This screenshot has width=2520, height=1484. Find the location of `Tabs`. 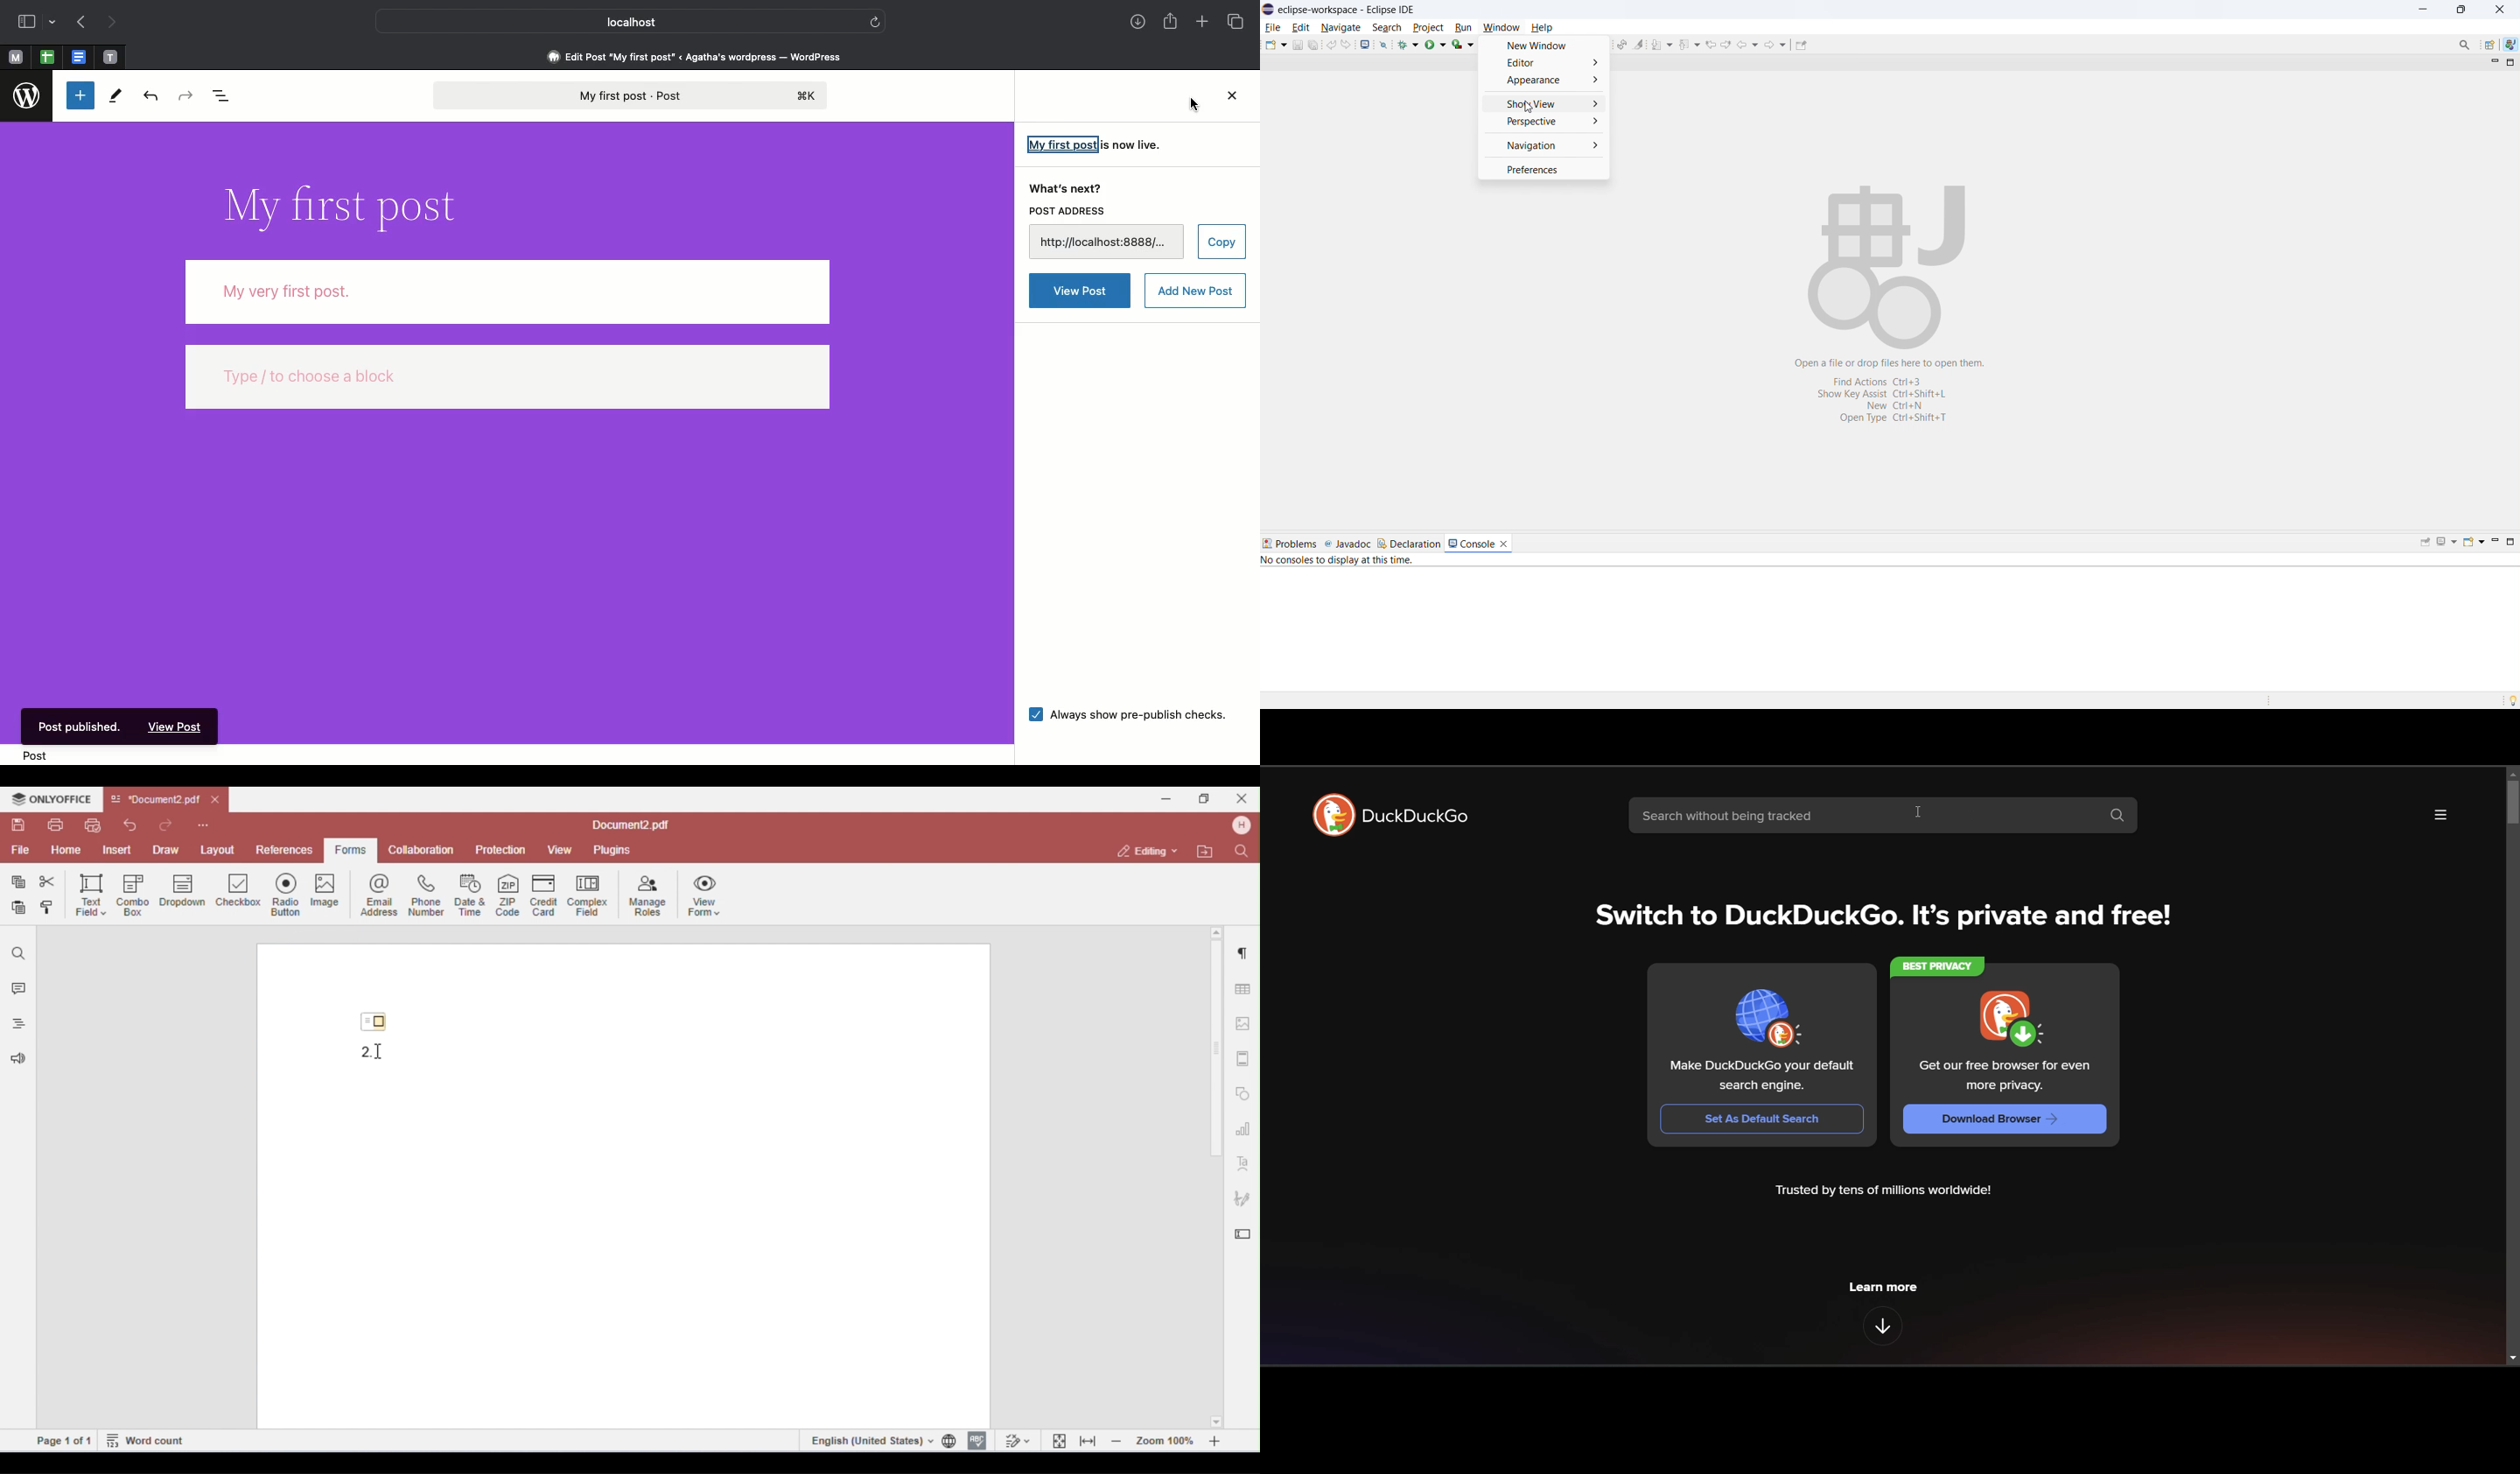

Tabs is located at coordinates (1238, 22).